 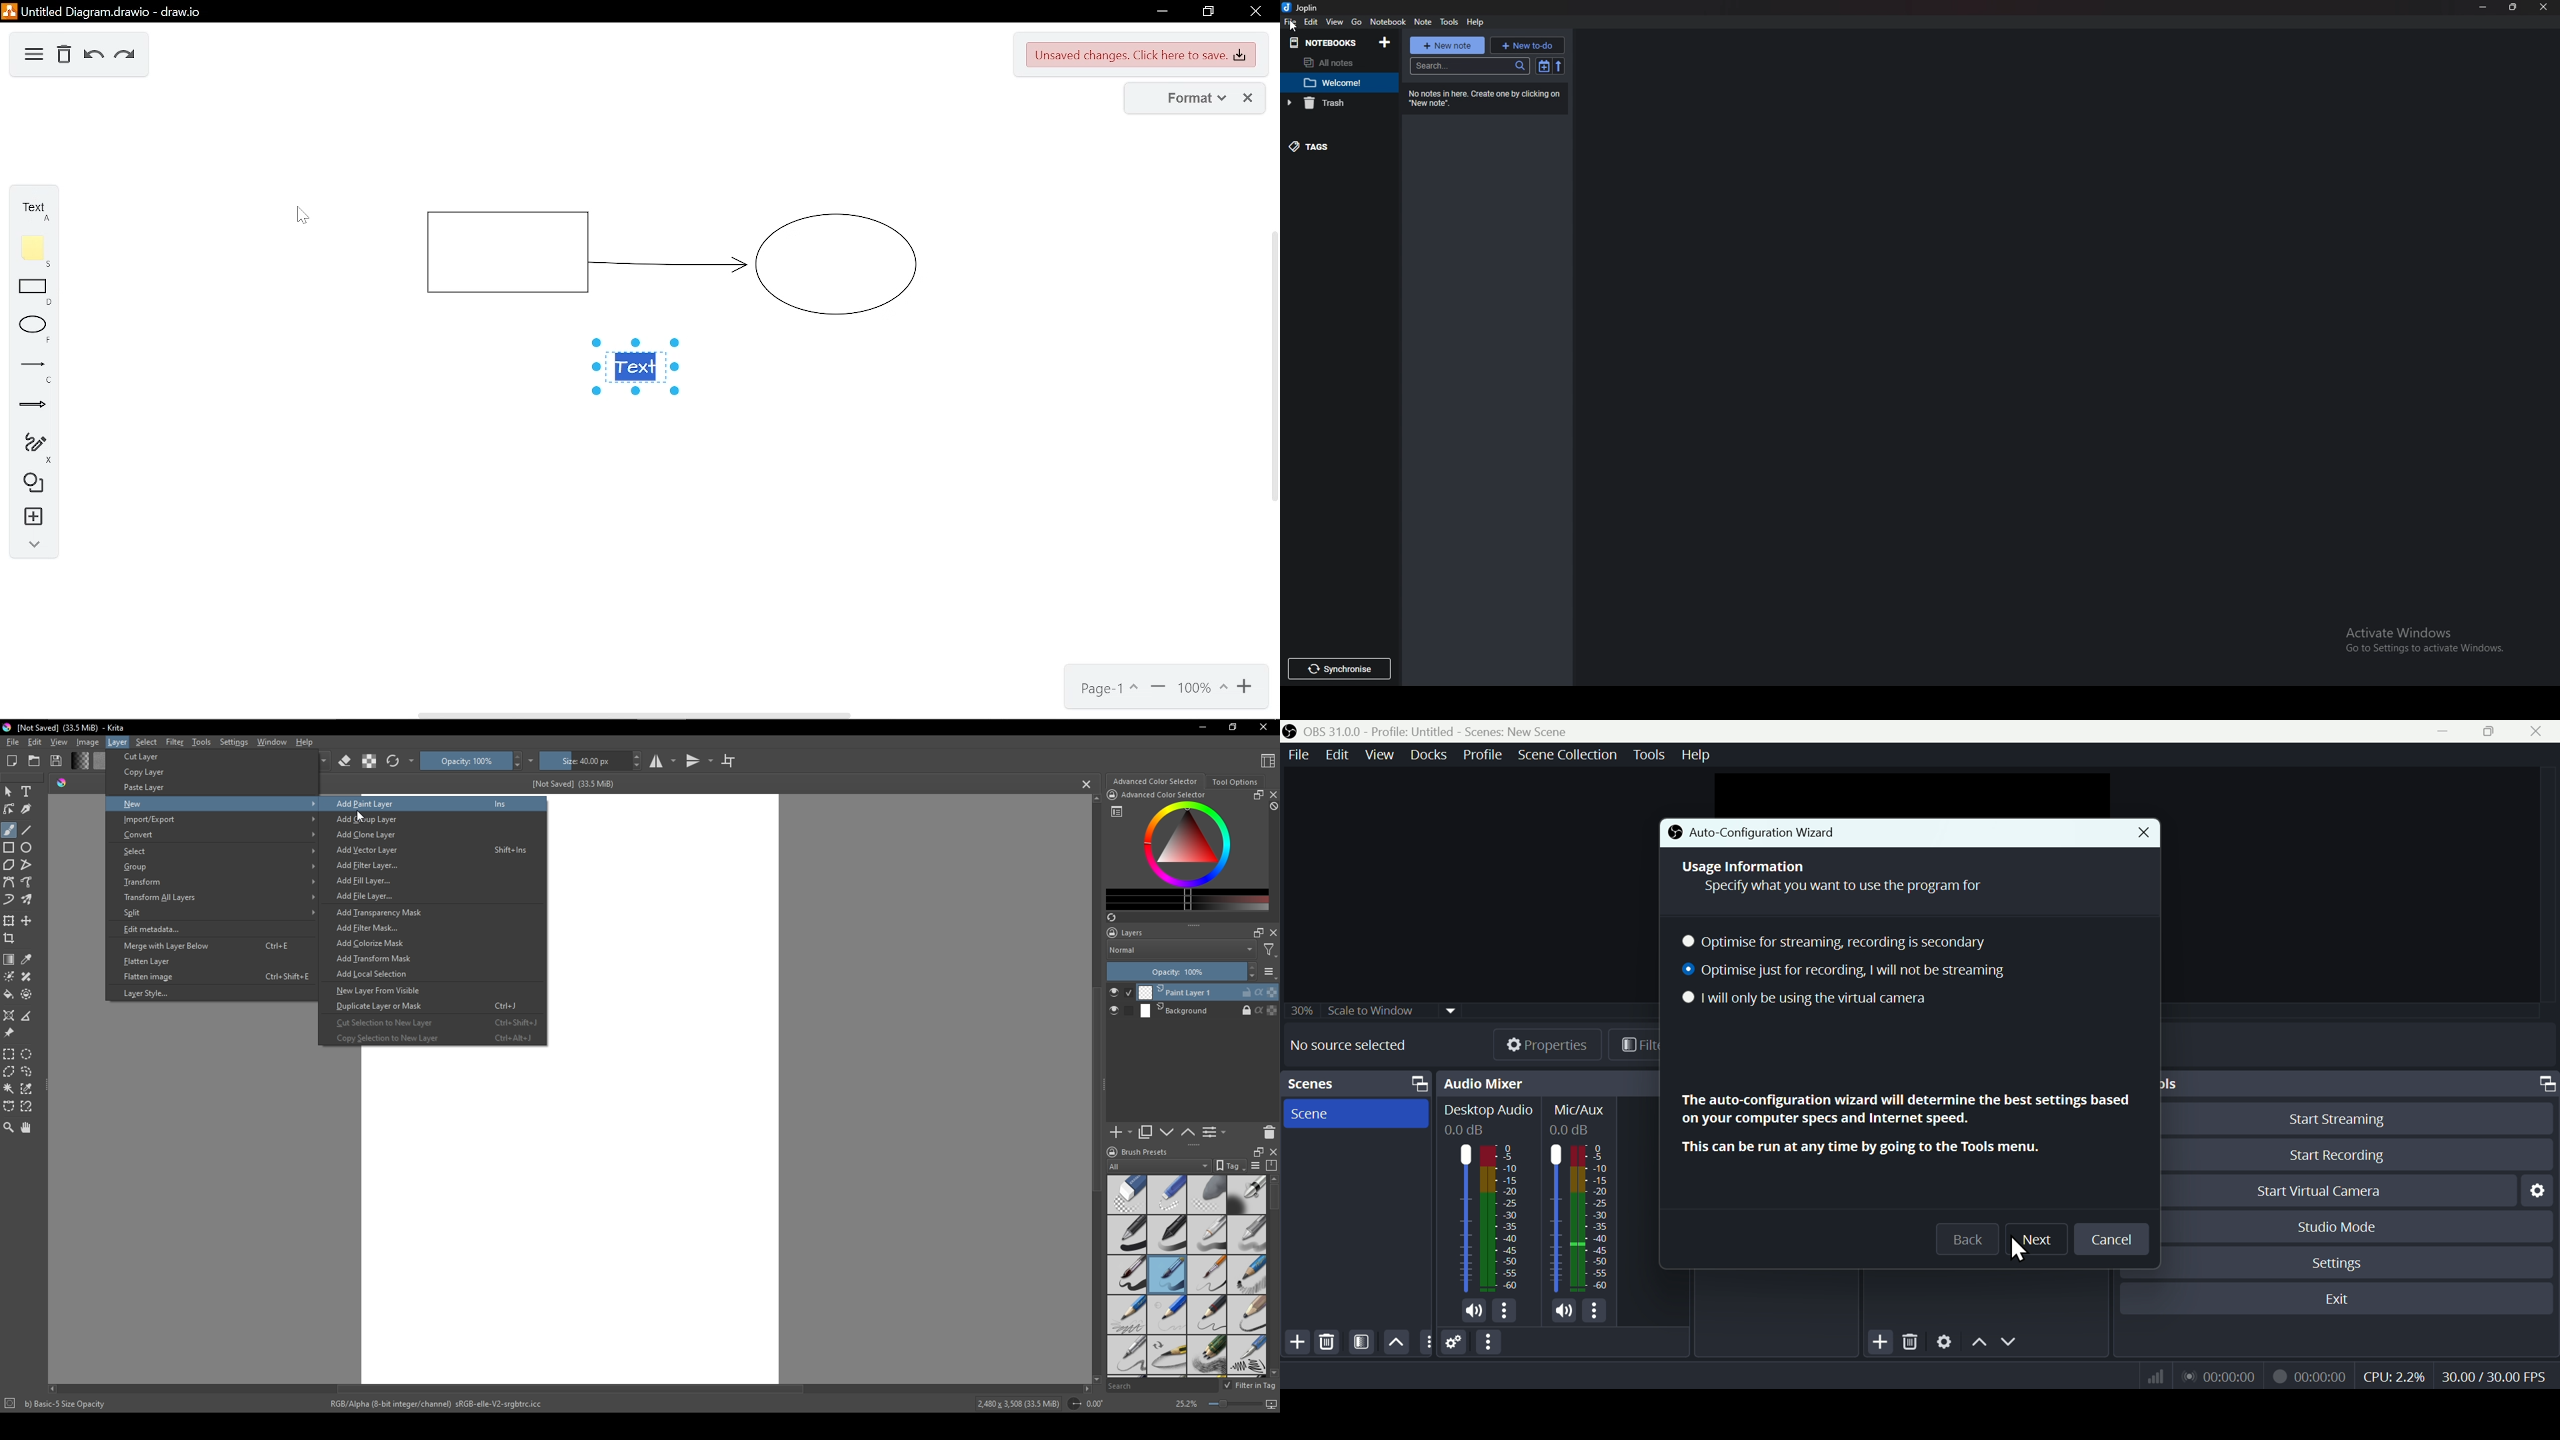 What do you see at coordinates (1484, 97) in the screenshot?
I see `Info` at bounding box center [1484, 97].